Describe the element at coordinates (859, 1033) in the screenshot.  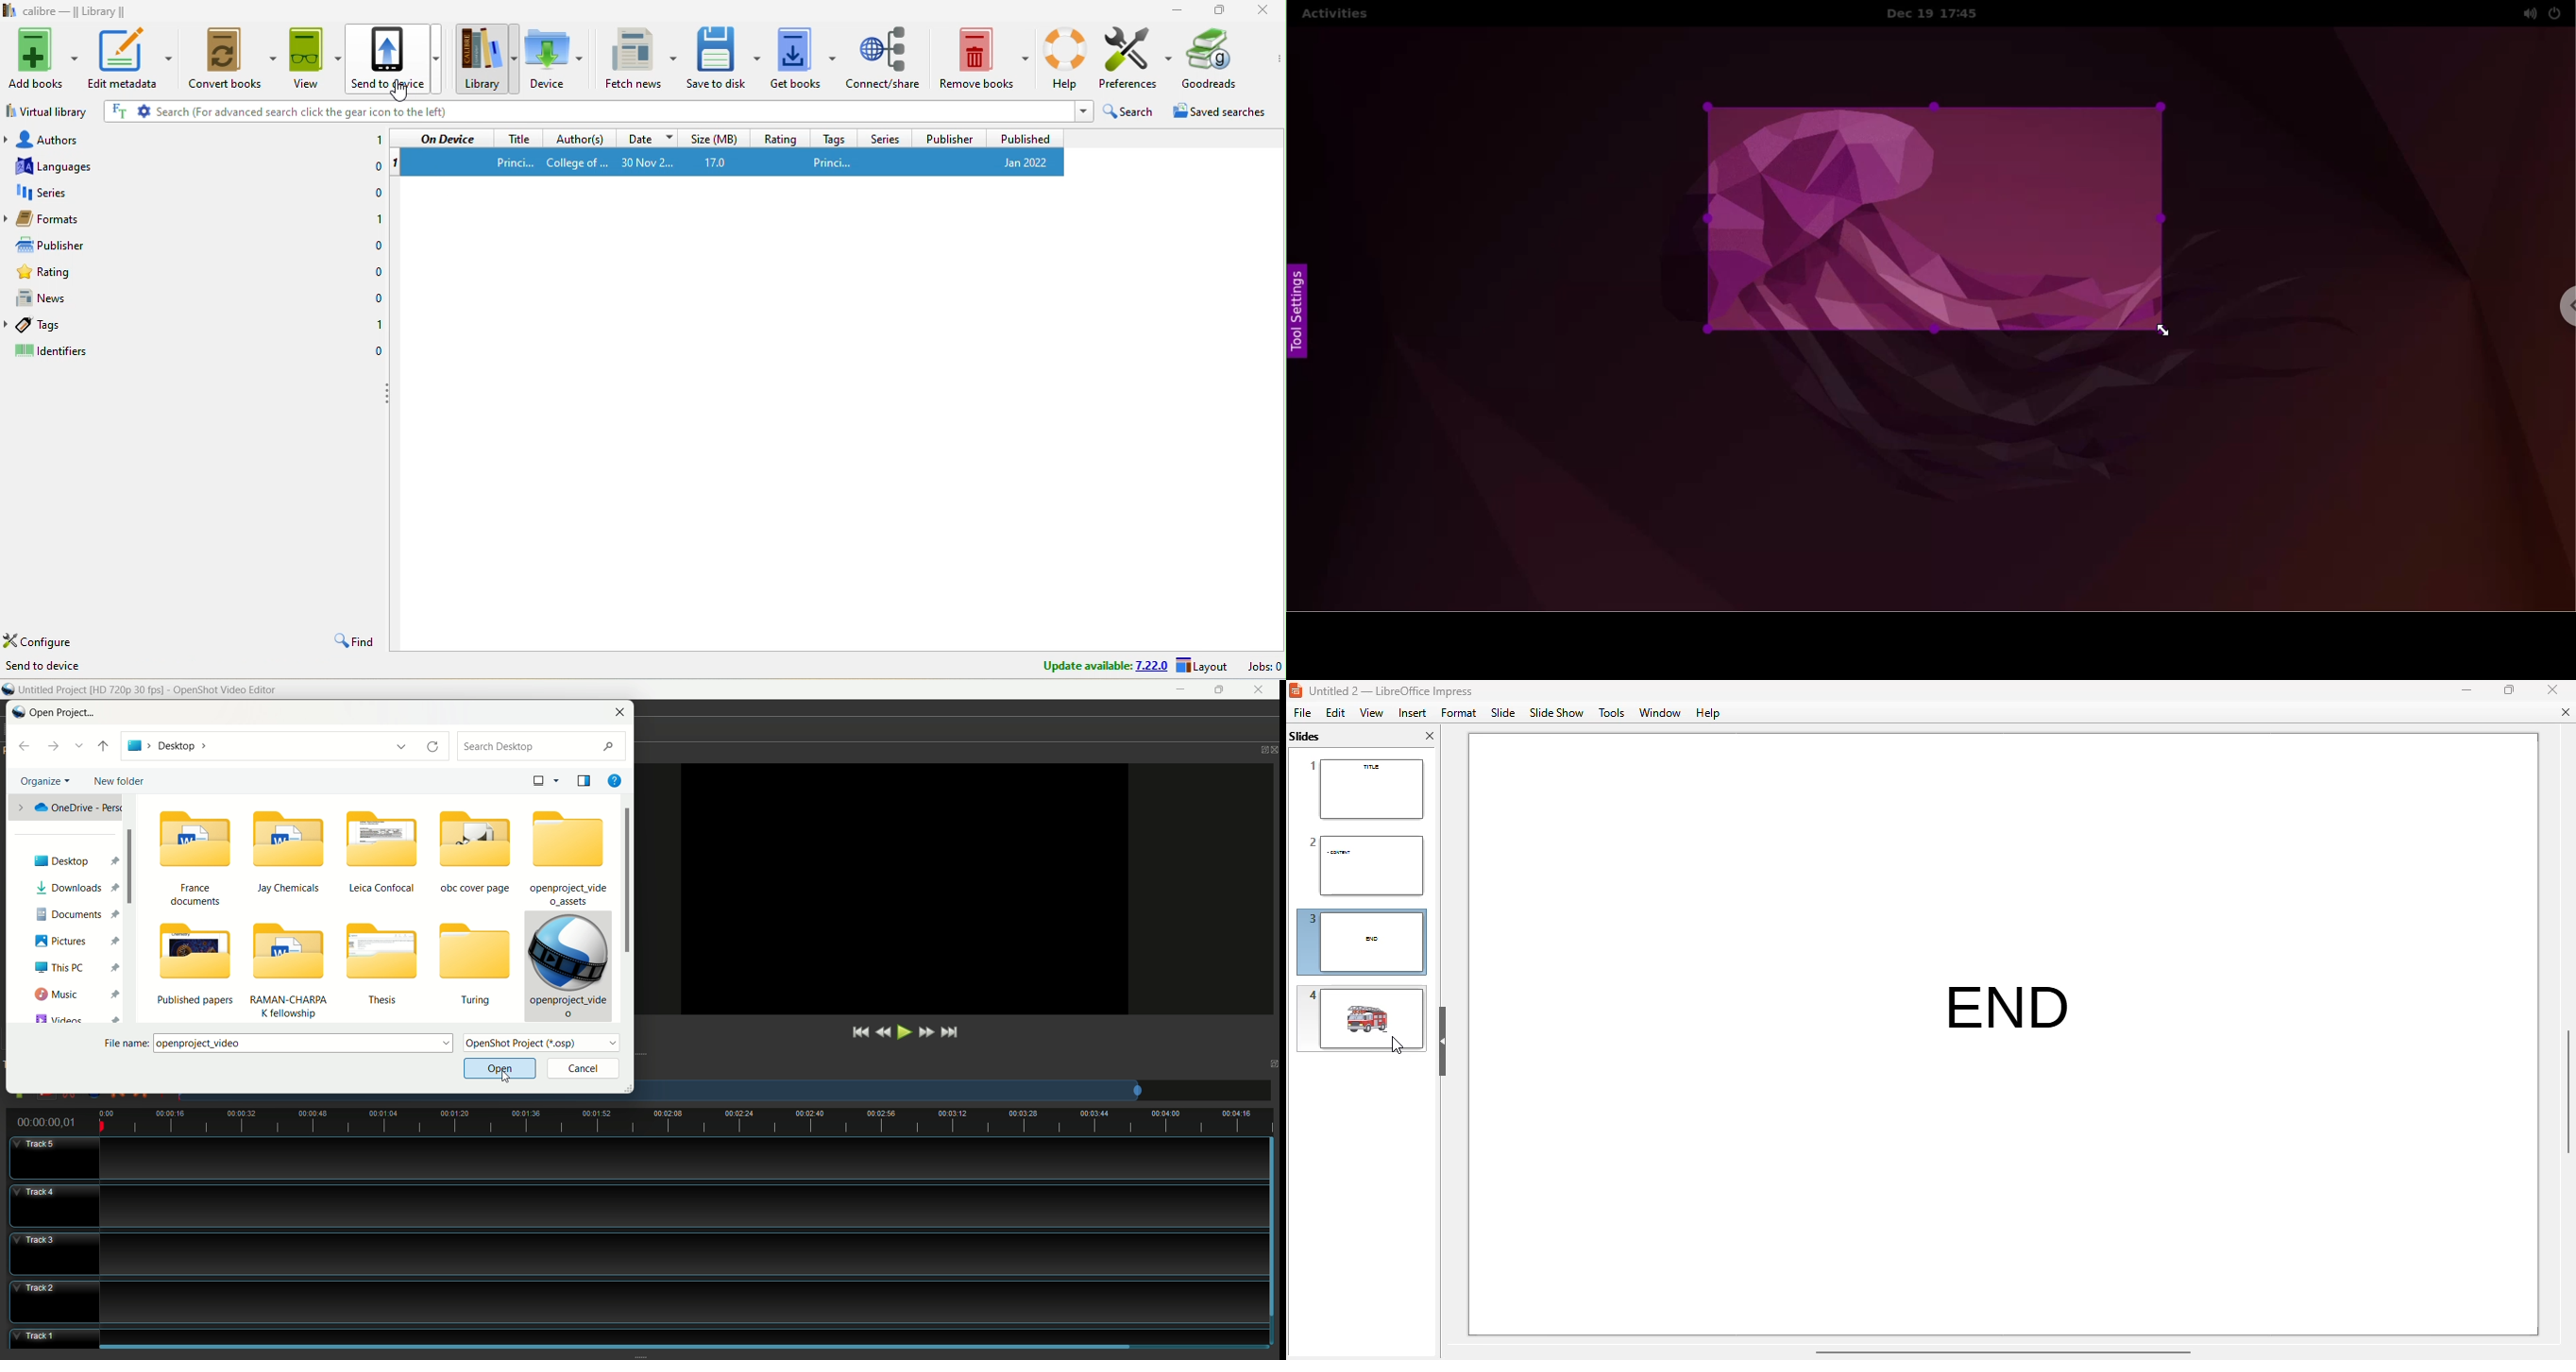
I see `jump to start` at that location.